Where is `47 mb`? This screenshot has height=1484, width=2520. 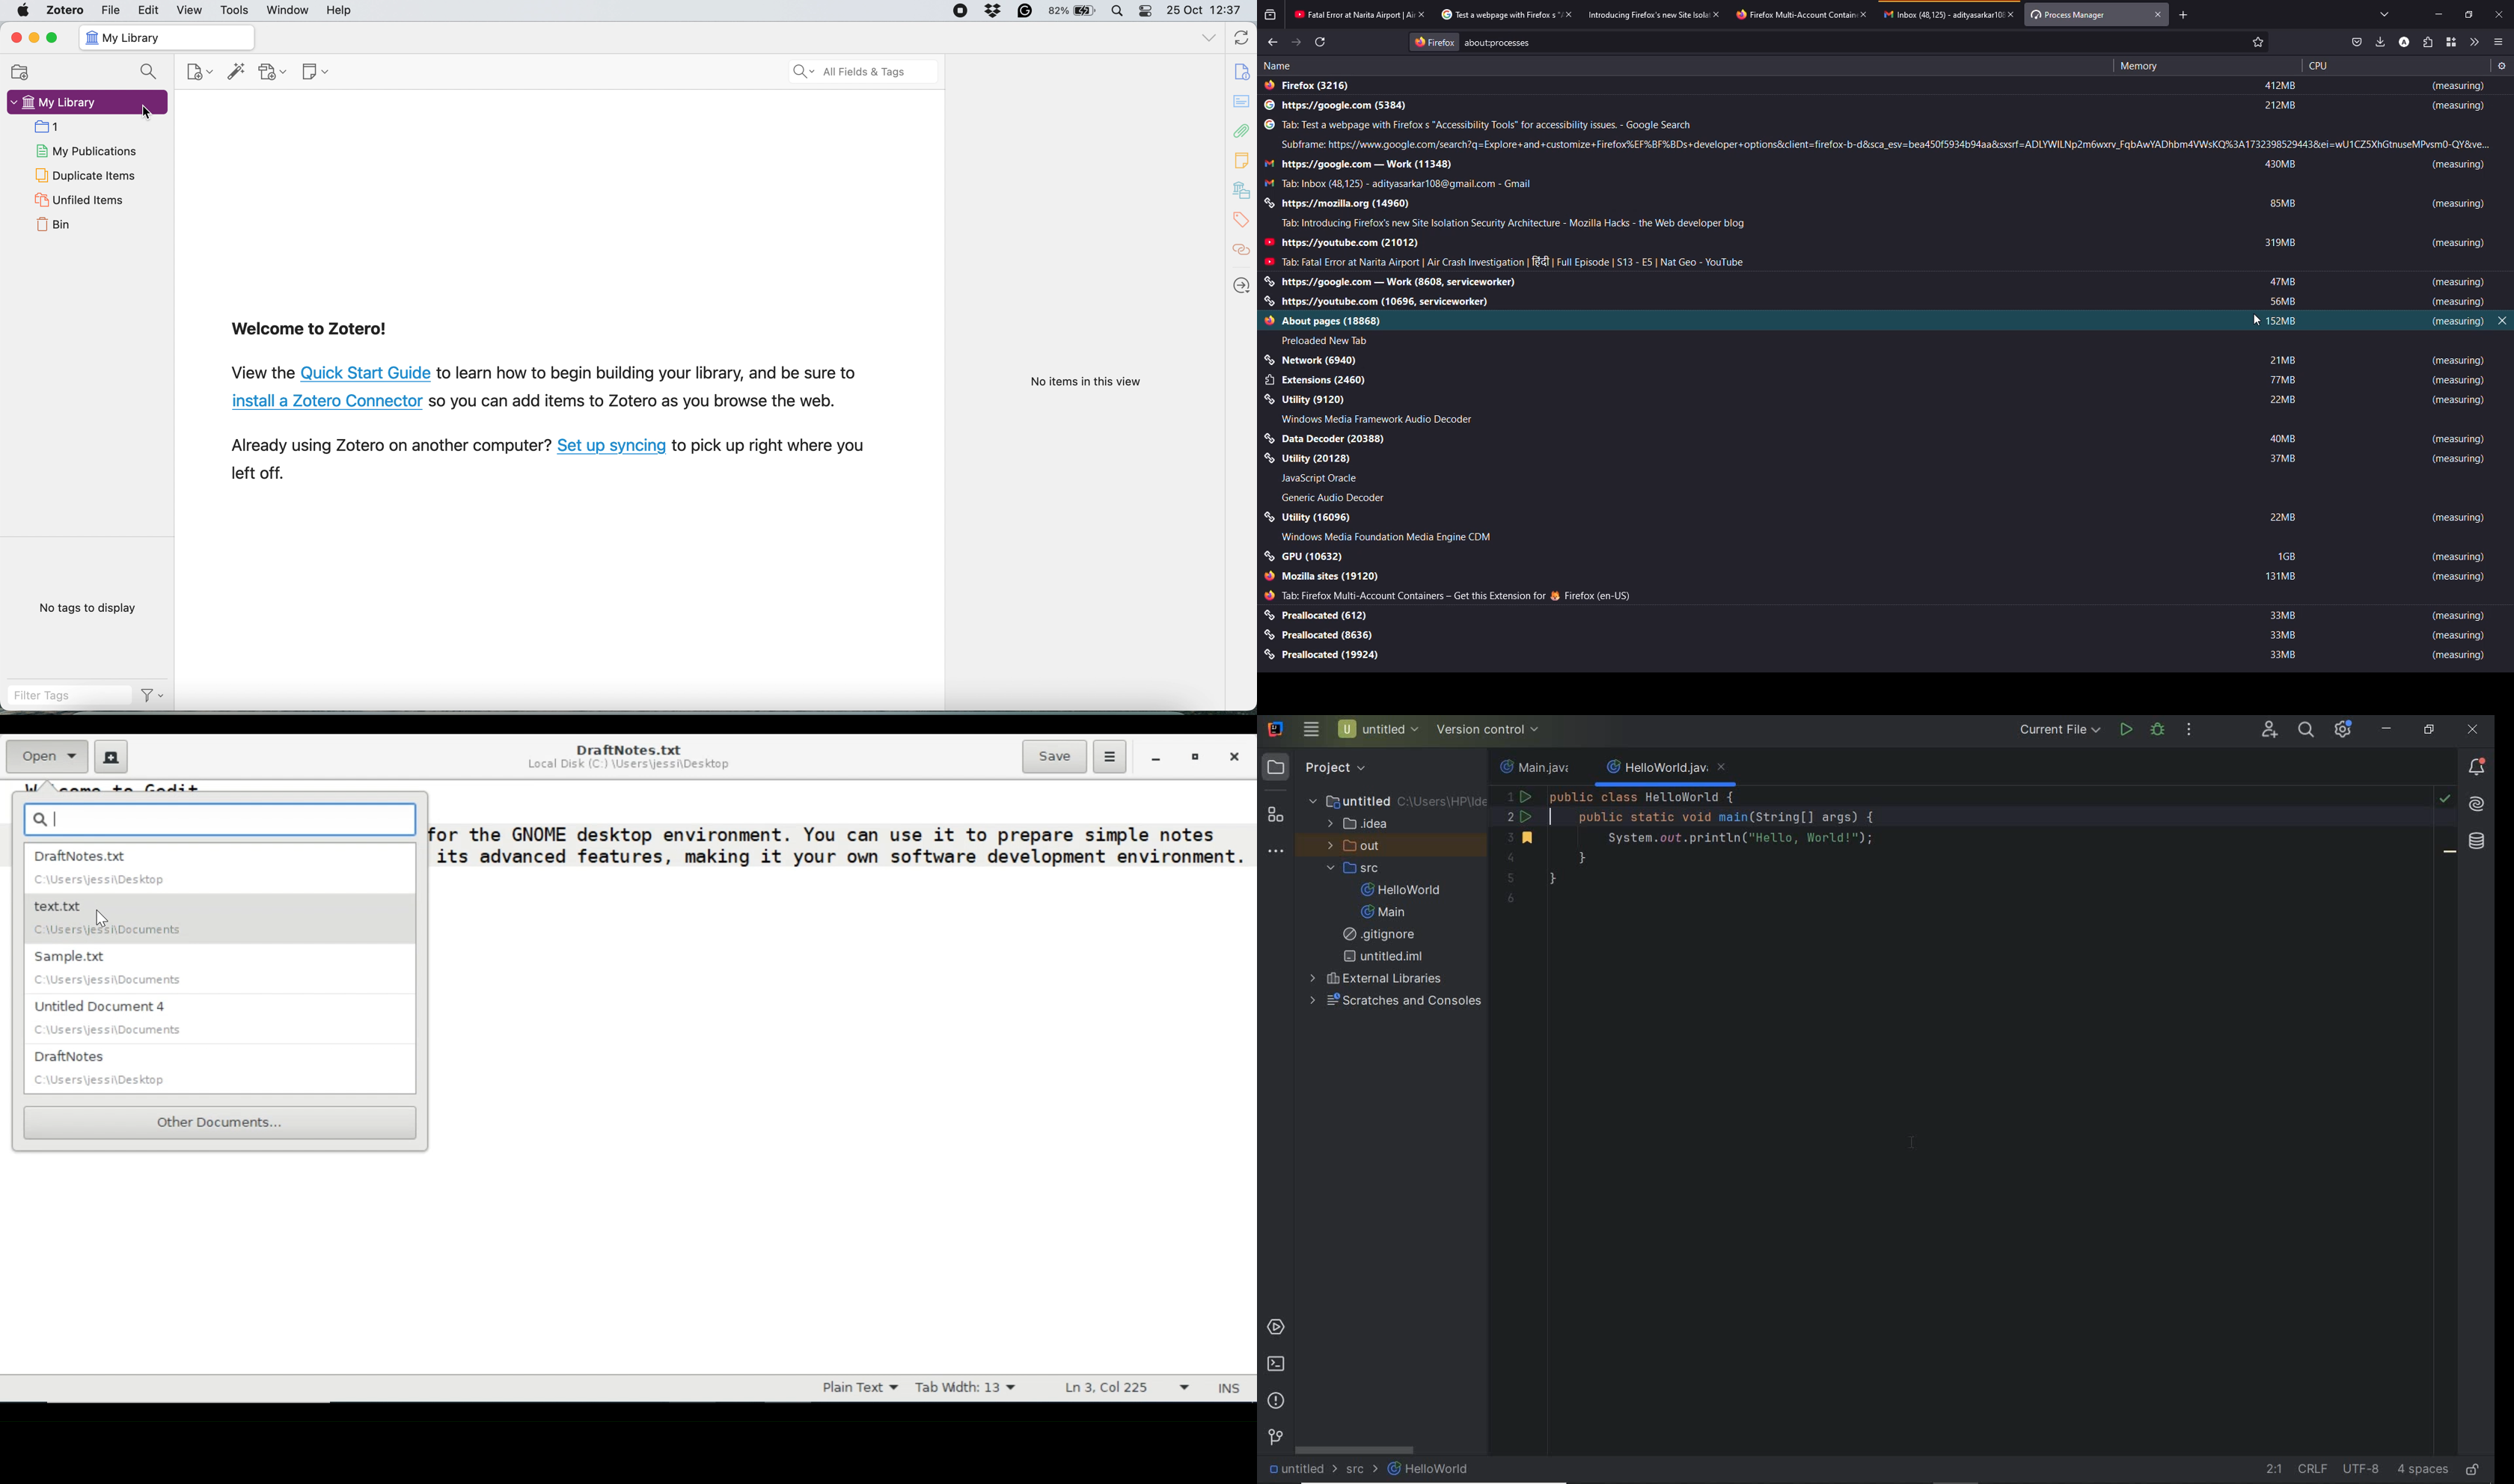 47 mb is located at coordinates (2282, 283).